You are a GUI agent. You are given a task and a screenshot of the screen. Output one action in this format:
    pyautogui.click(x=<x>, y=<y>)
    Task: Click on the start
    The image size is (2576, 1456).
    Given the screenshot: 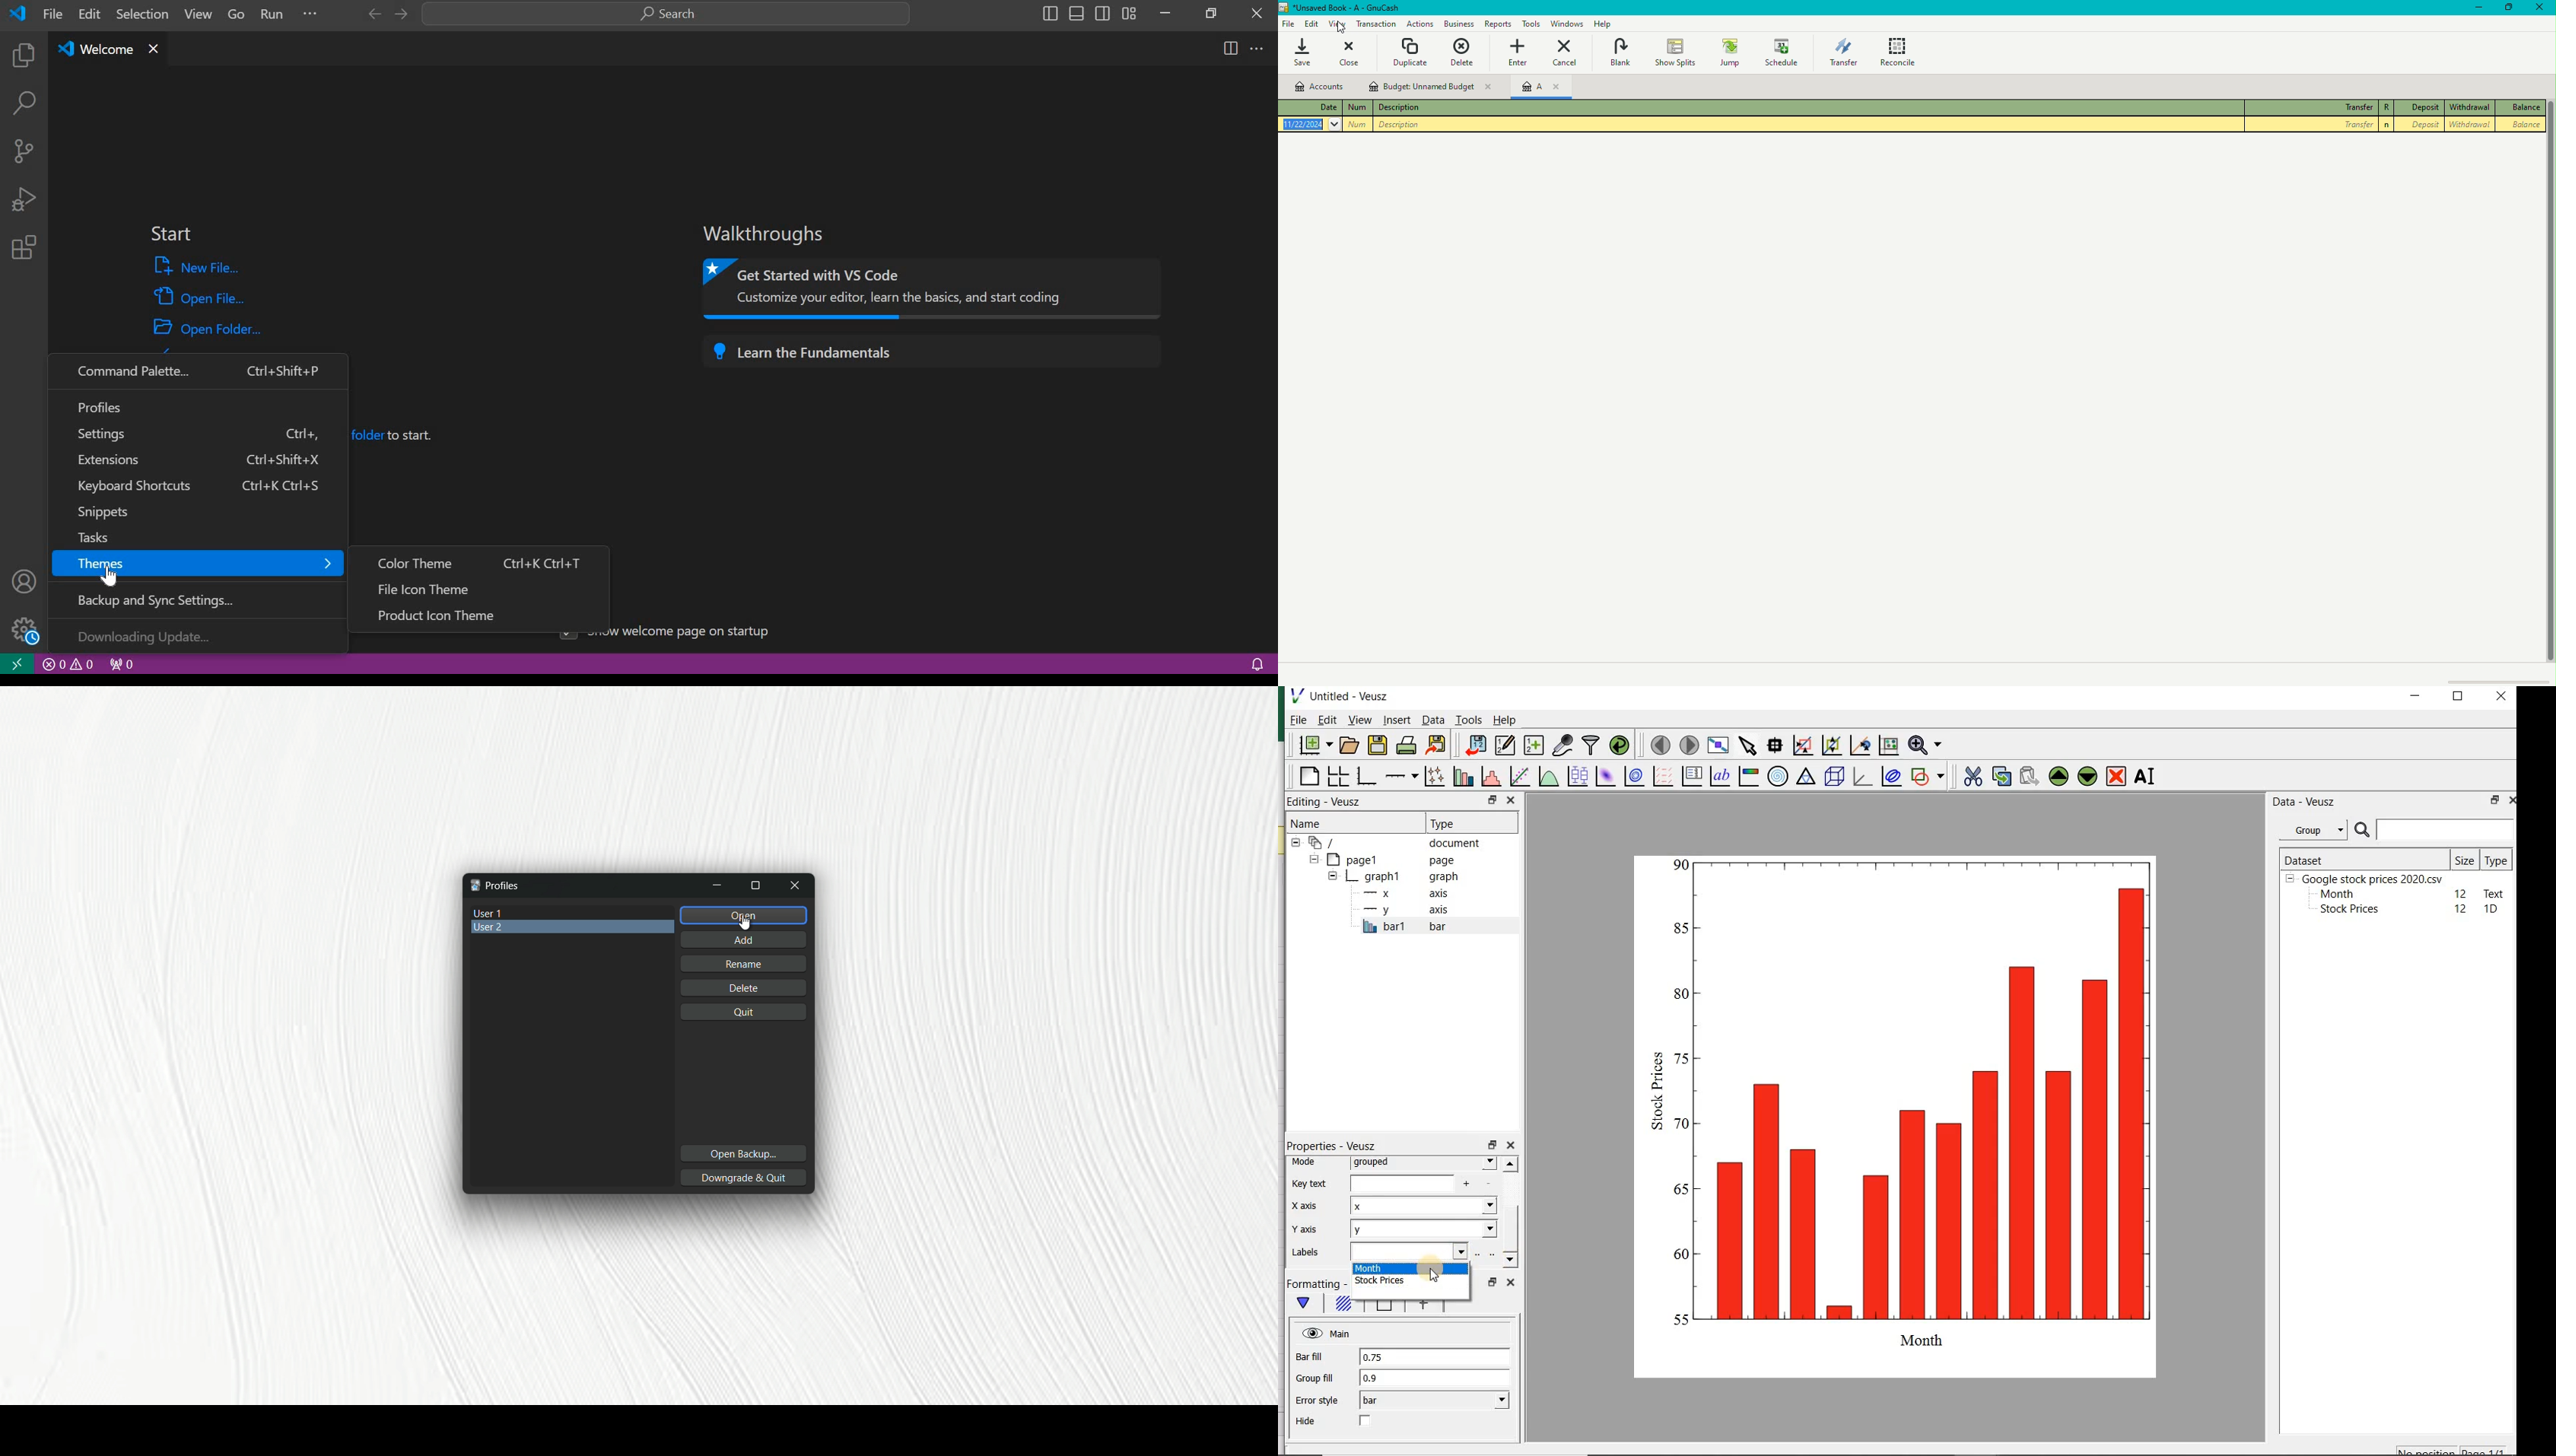 What is the action you would take?
    pyautogui.click(x=171, y=235)
    